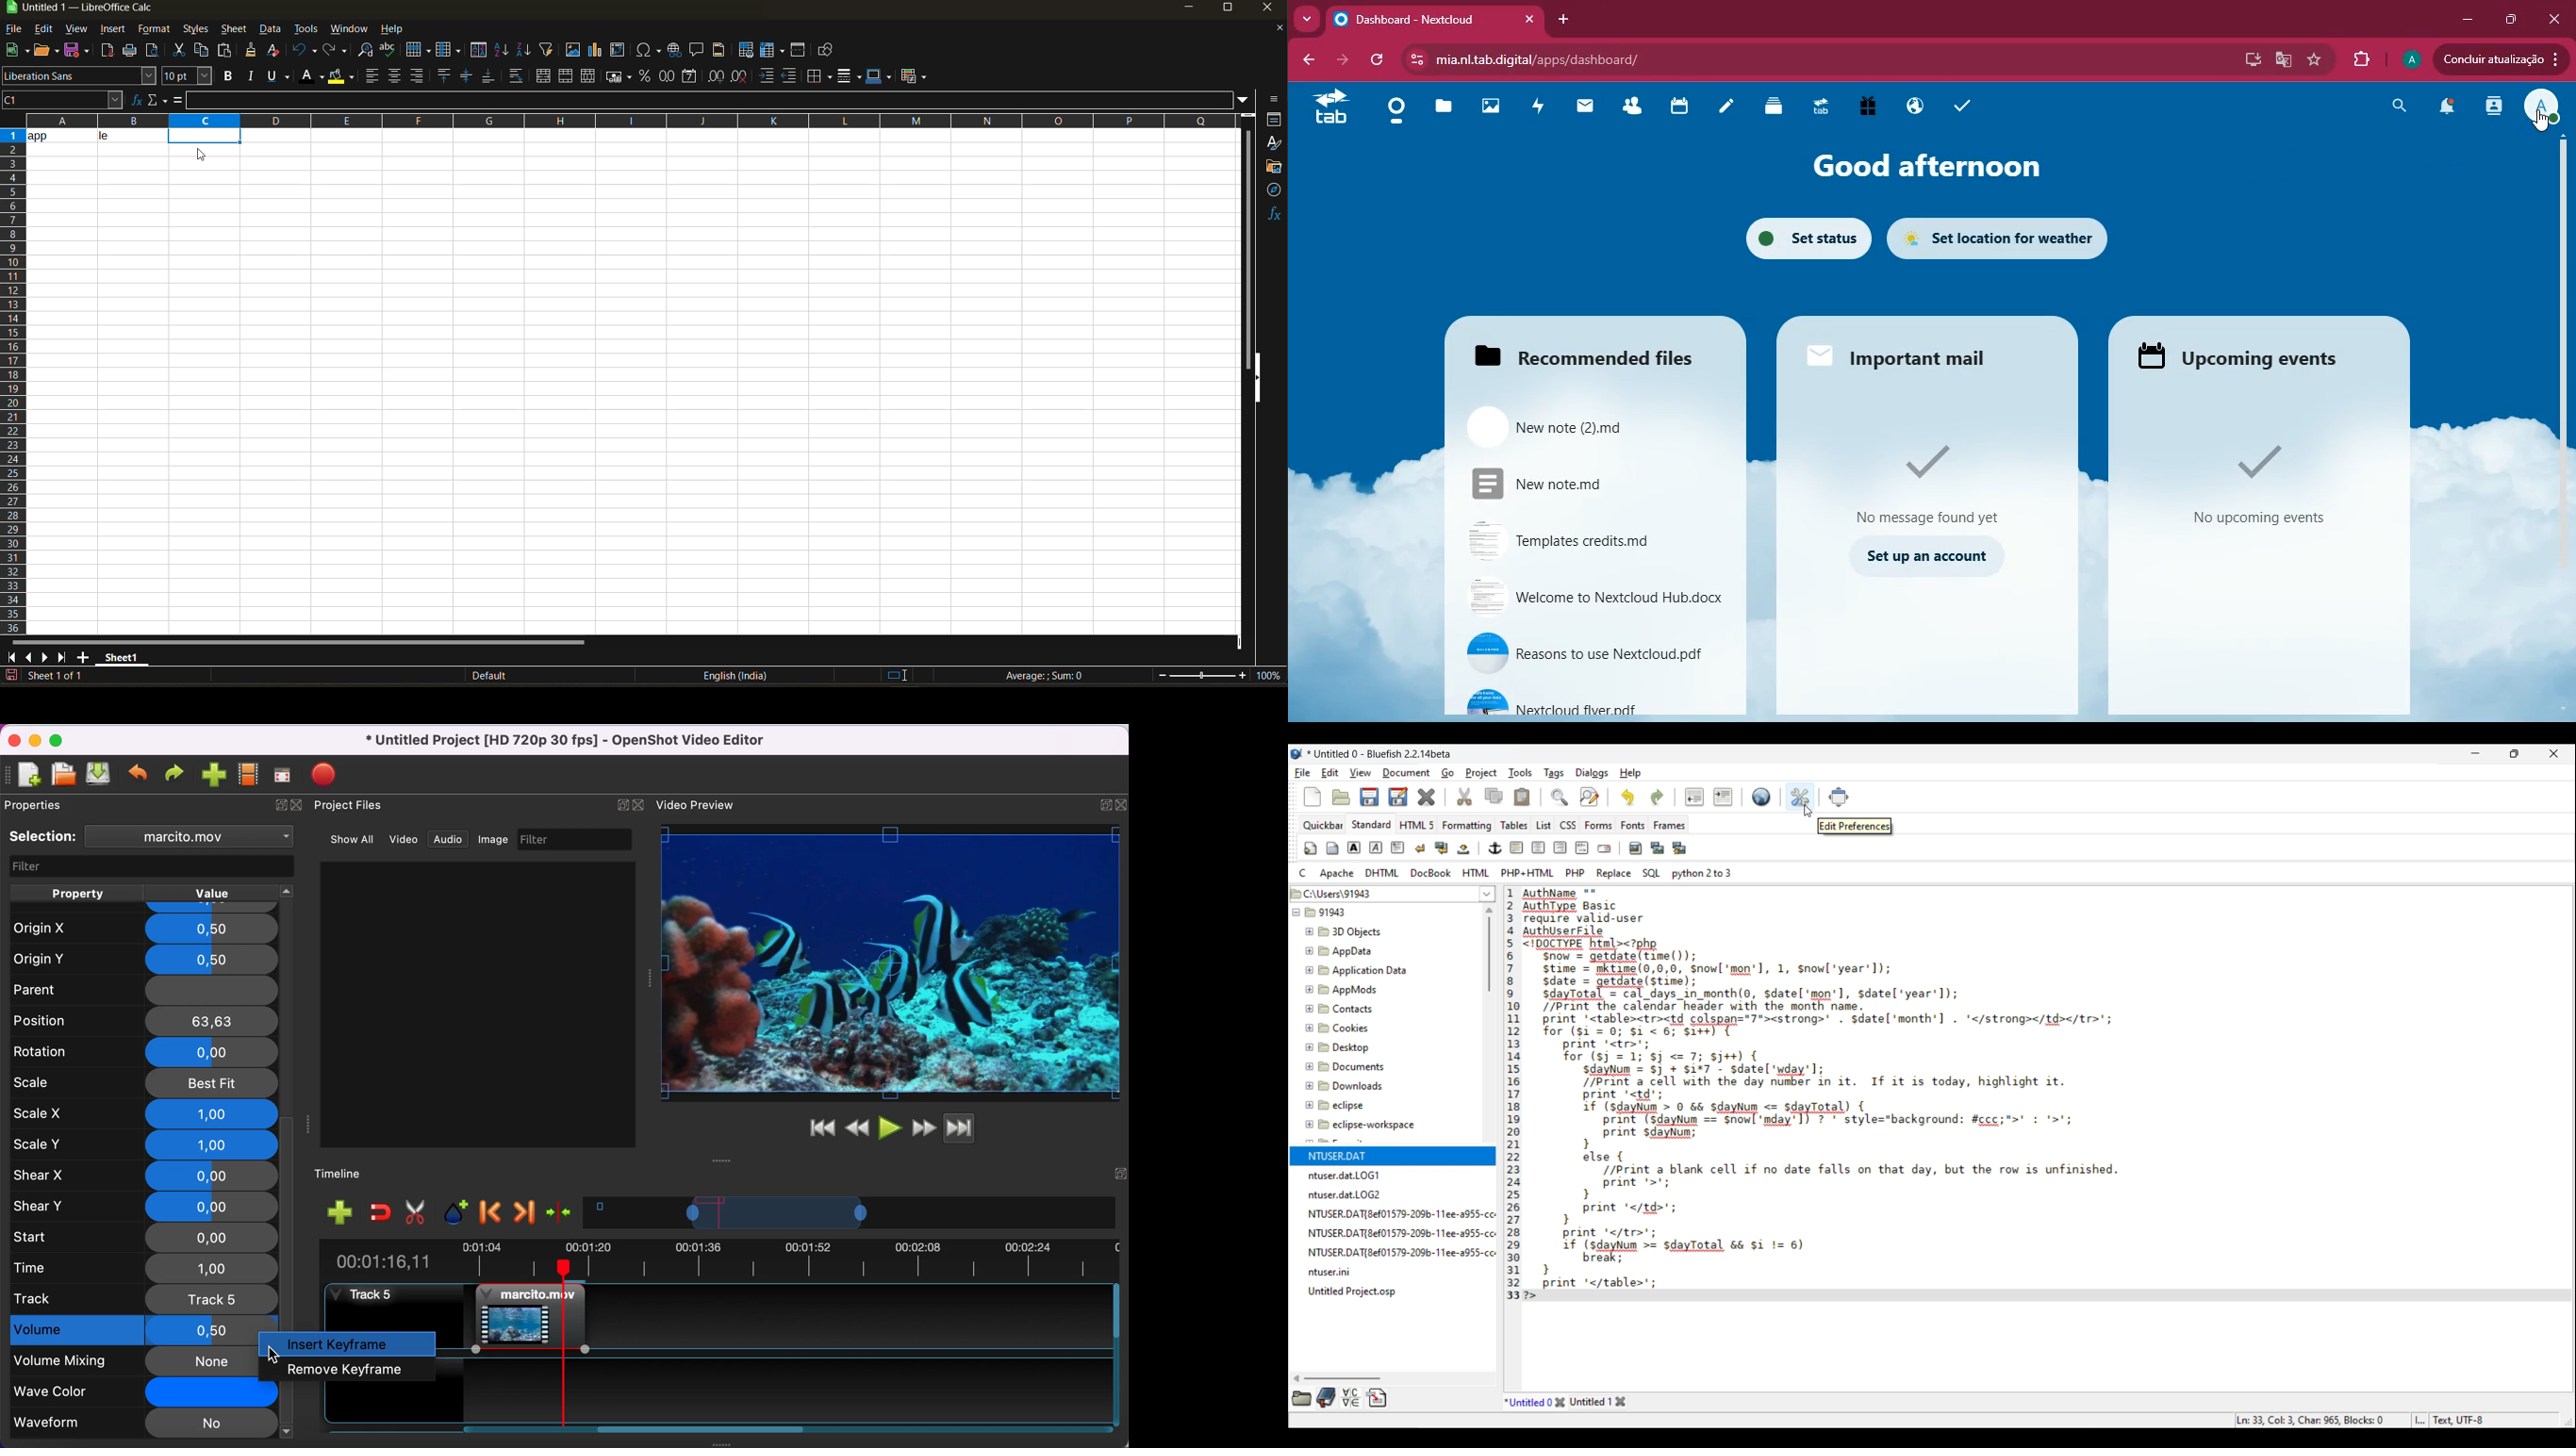 Image resolution: width=2576 pixels, height=1456 pixels. What do you see at coordinates (1227, 10) in the screenshot?
I see `maximize` at bounding box center [1227, 10].